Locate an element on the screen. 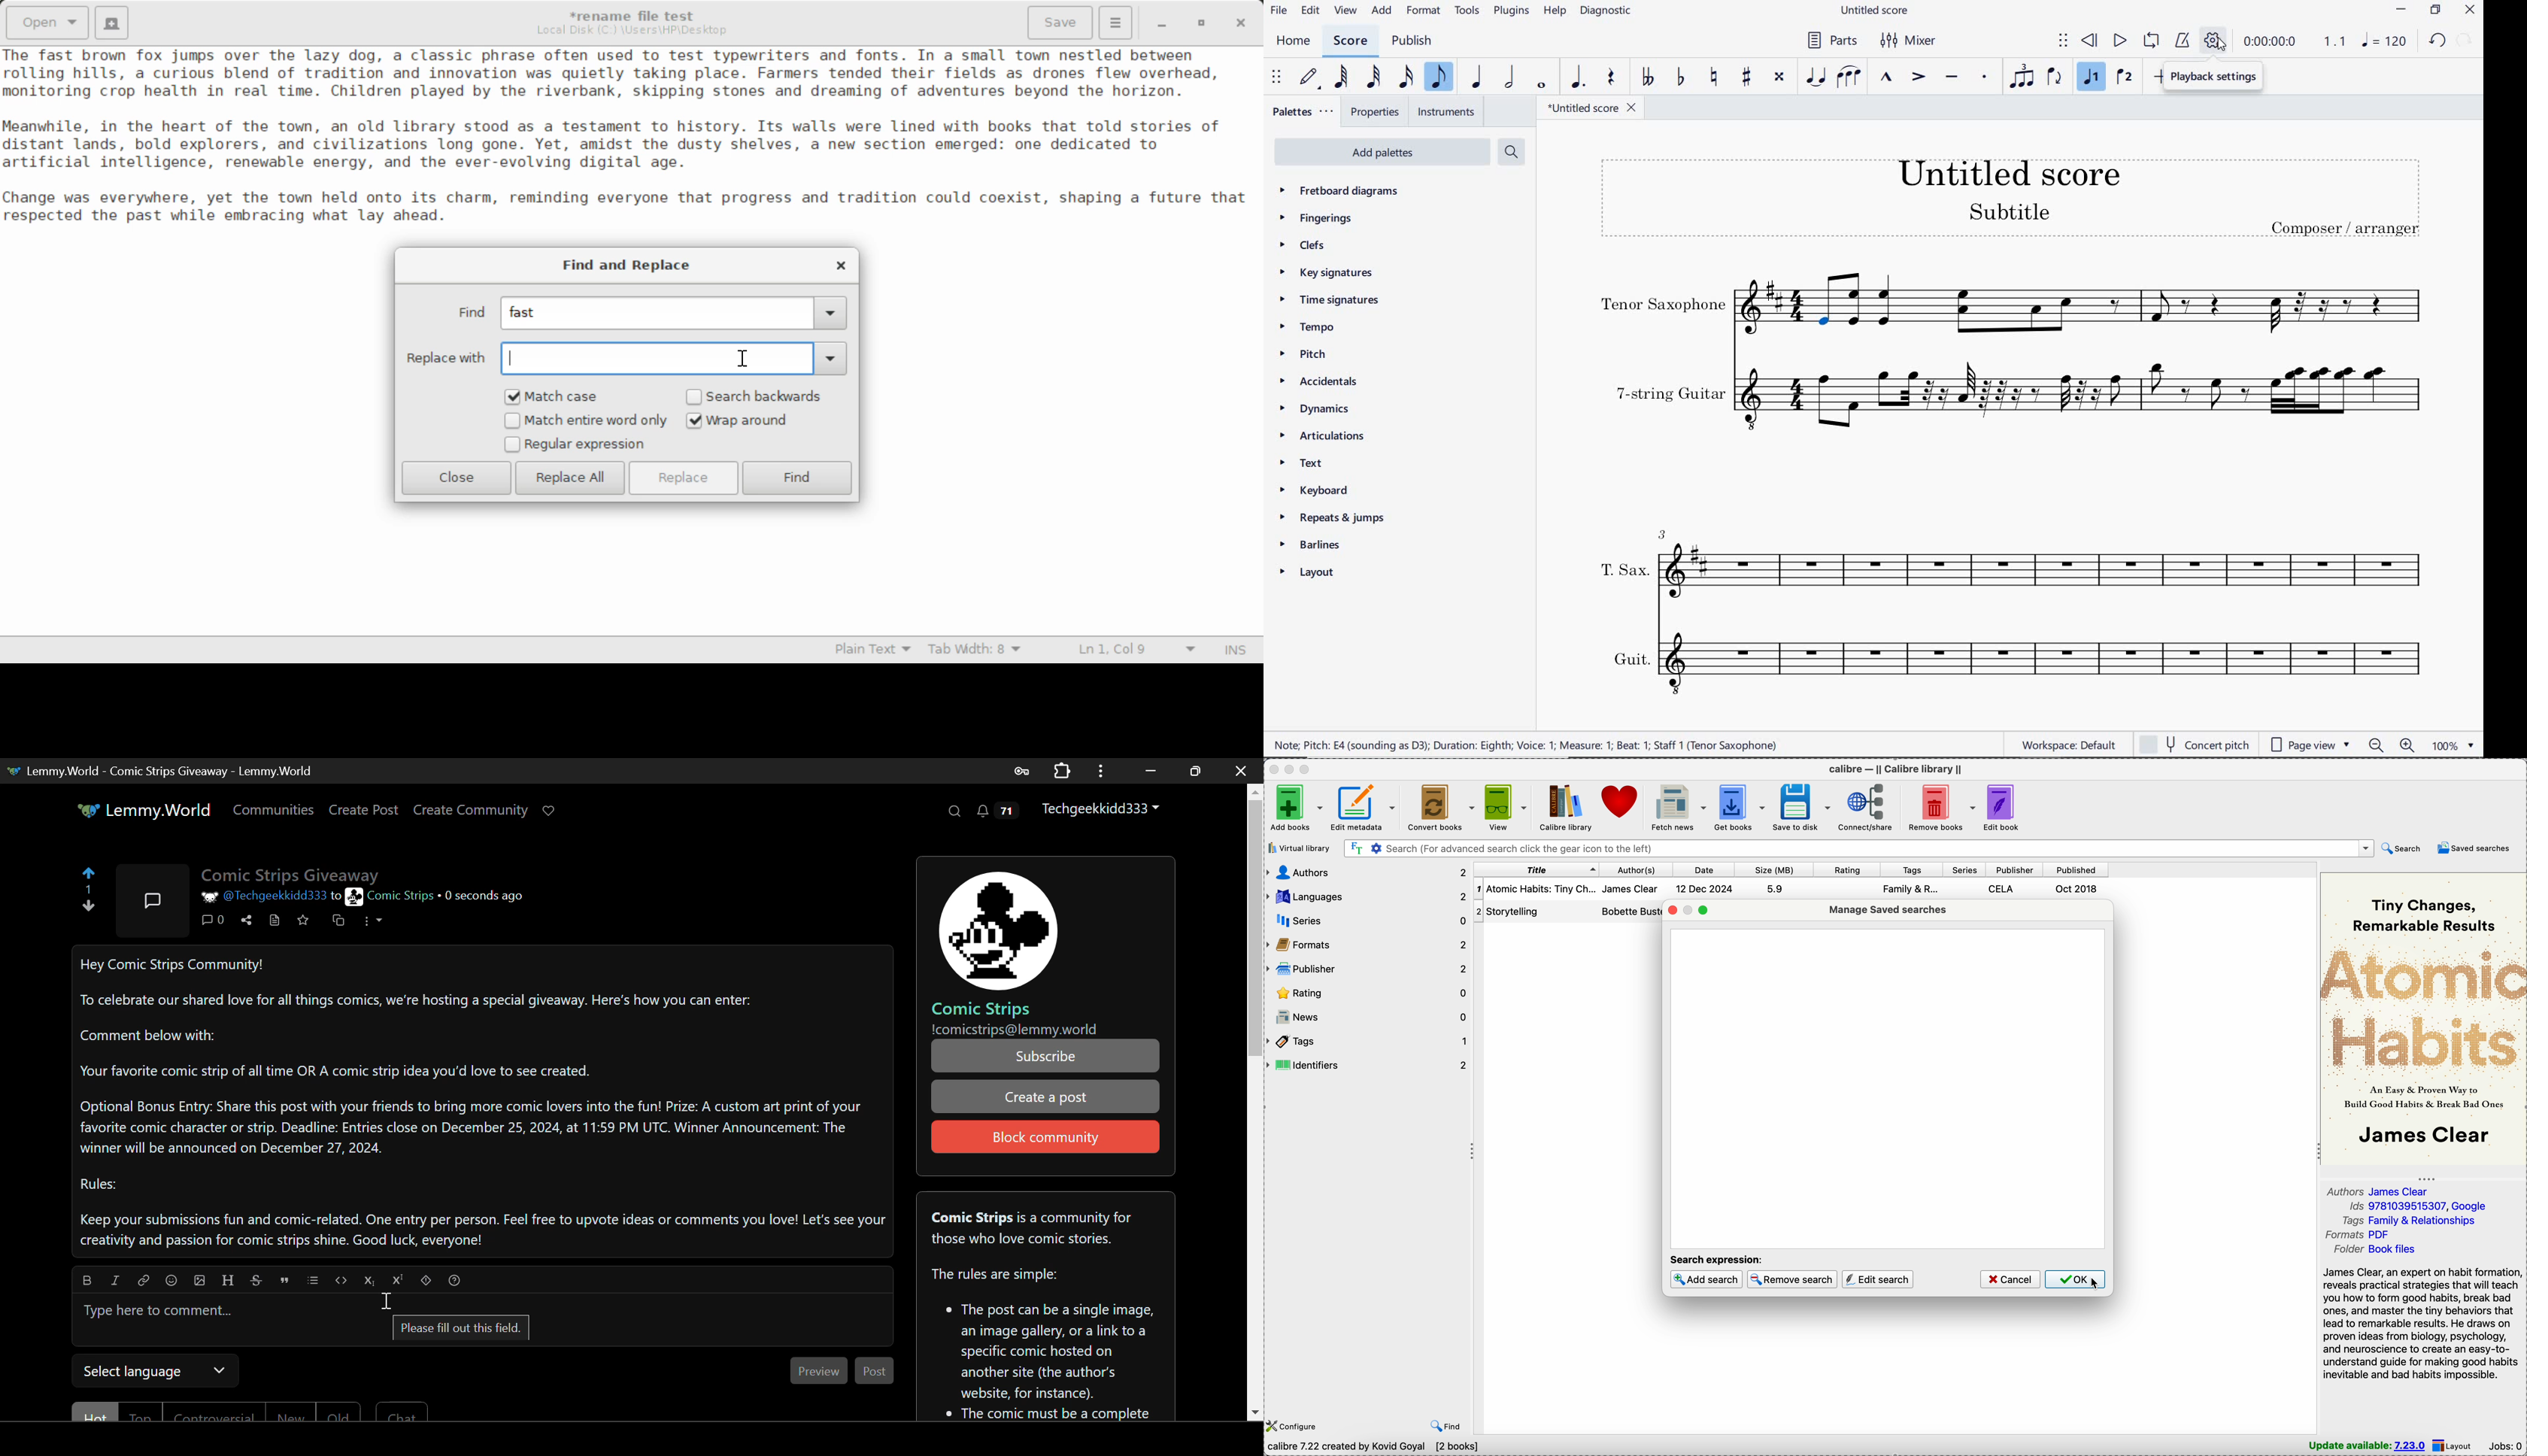 The width and height of the screenshot is (2548, 1456). playback settings is located at coordinates (2216, 78).